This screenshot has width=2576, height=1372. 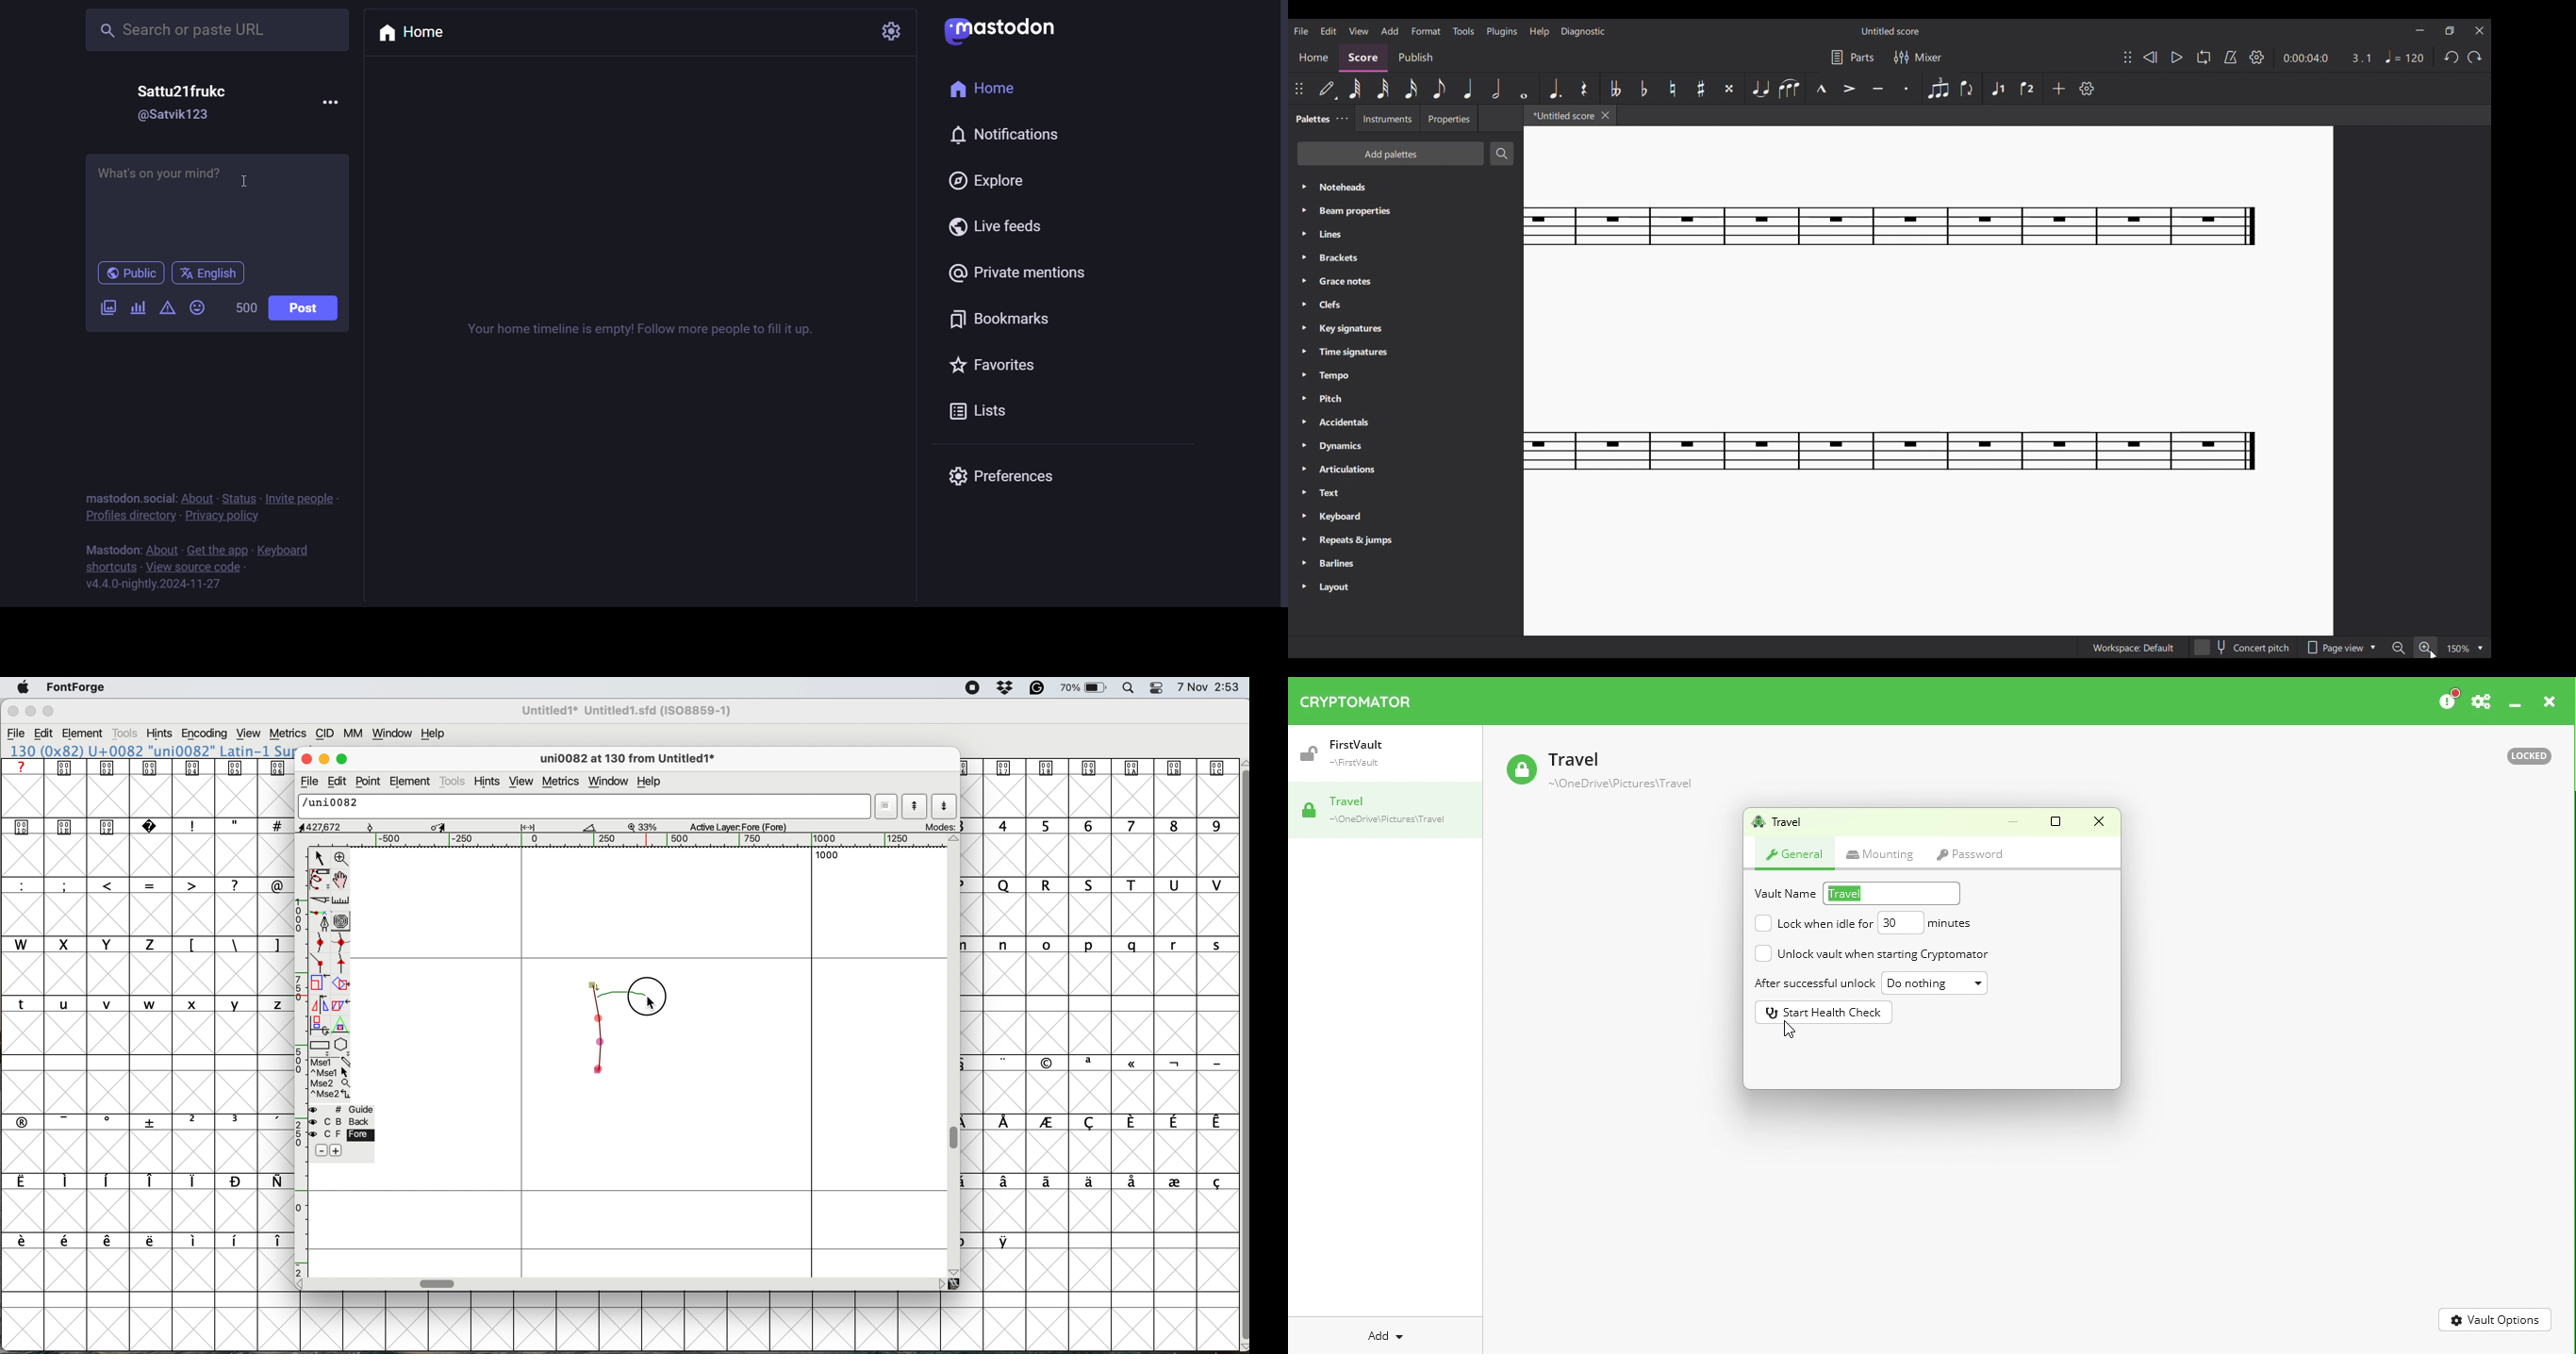 I want to click on glyph details, so click(x=633, y=760).